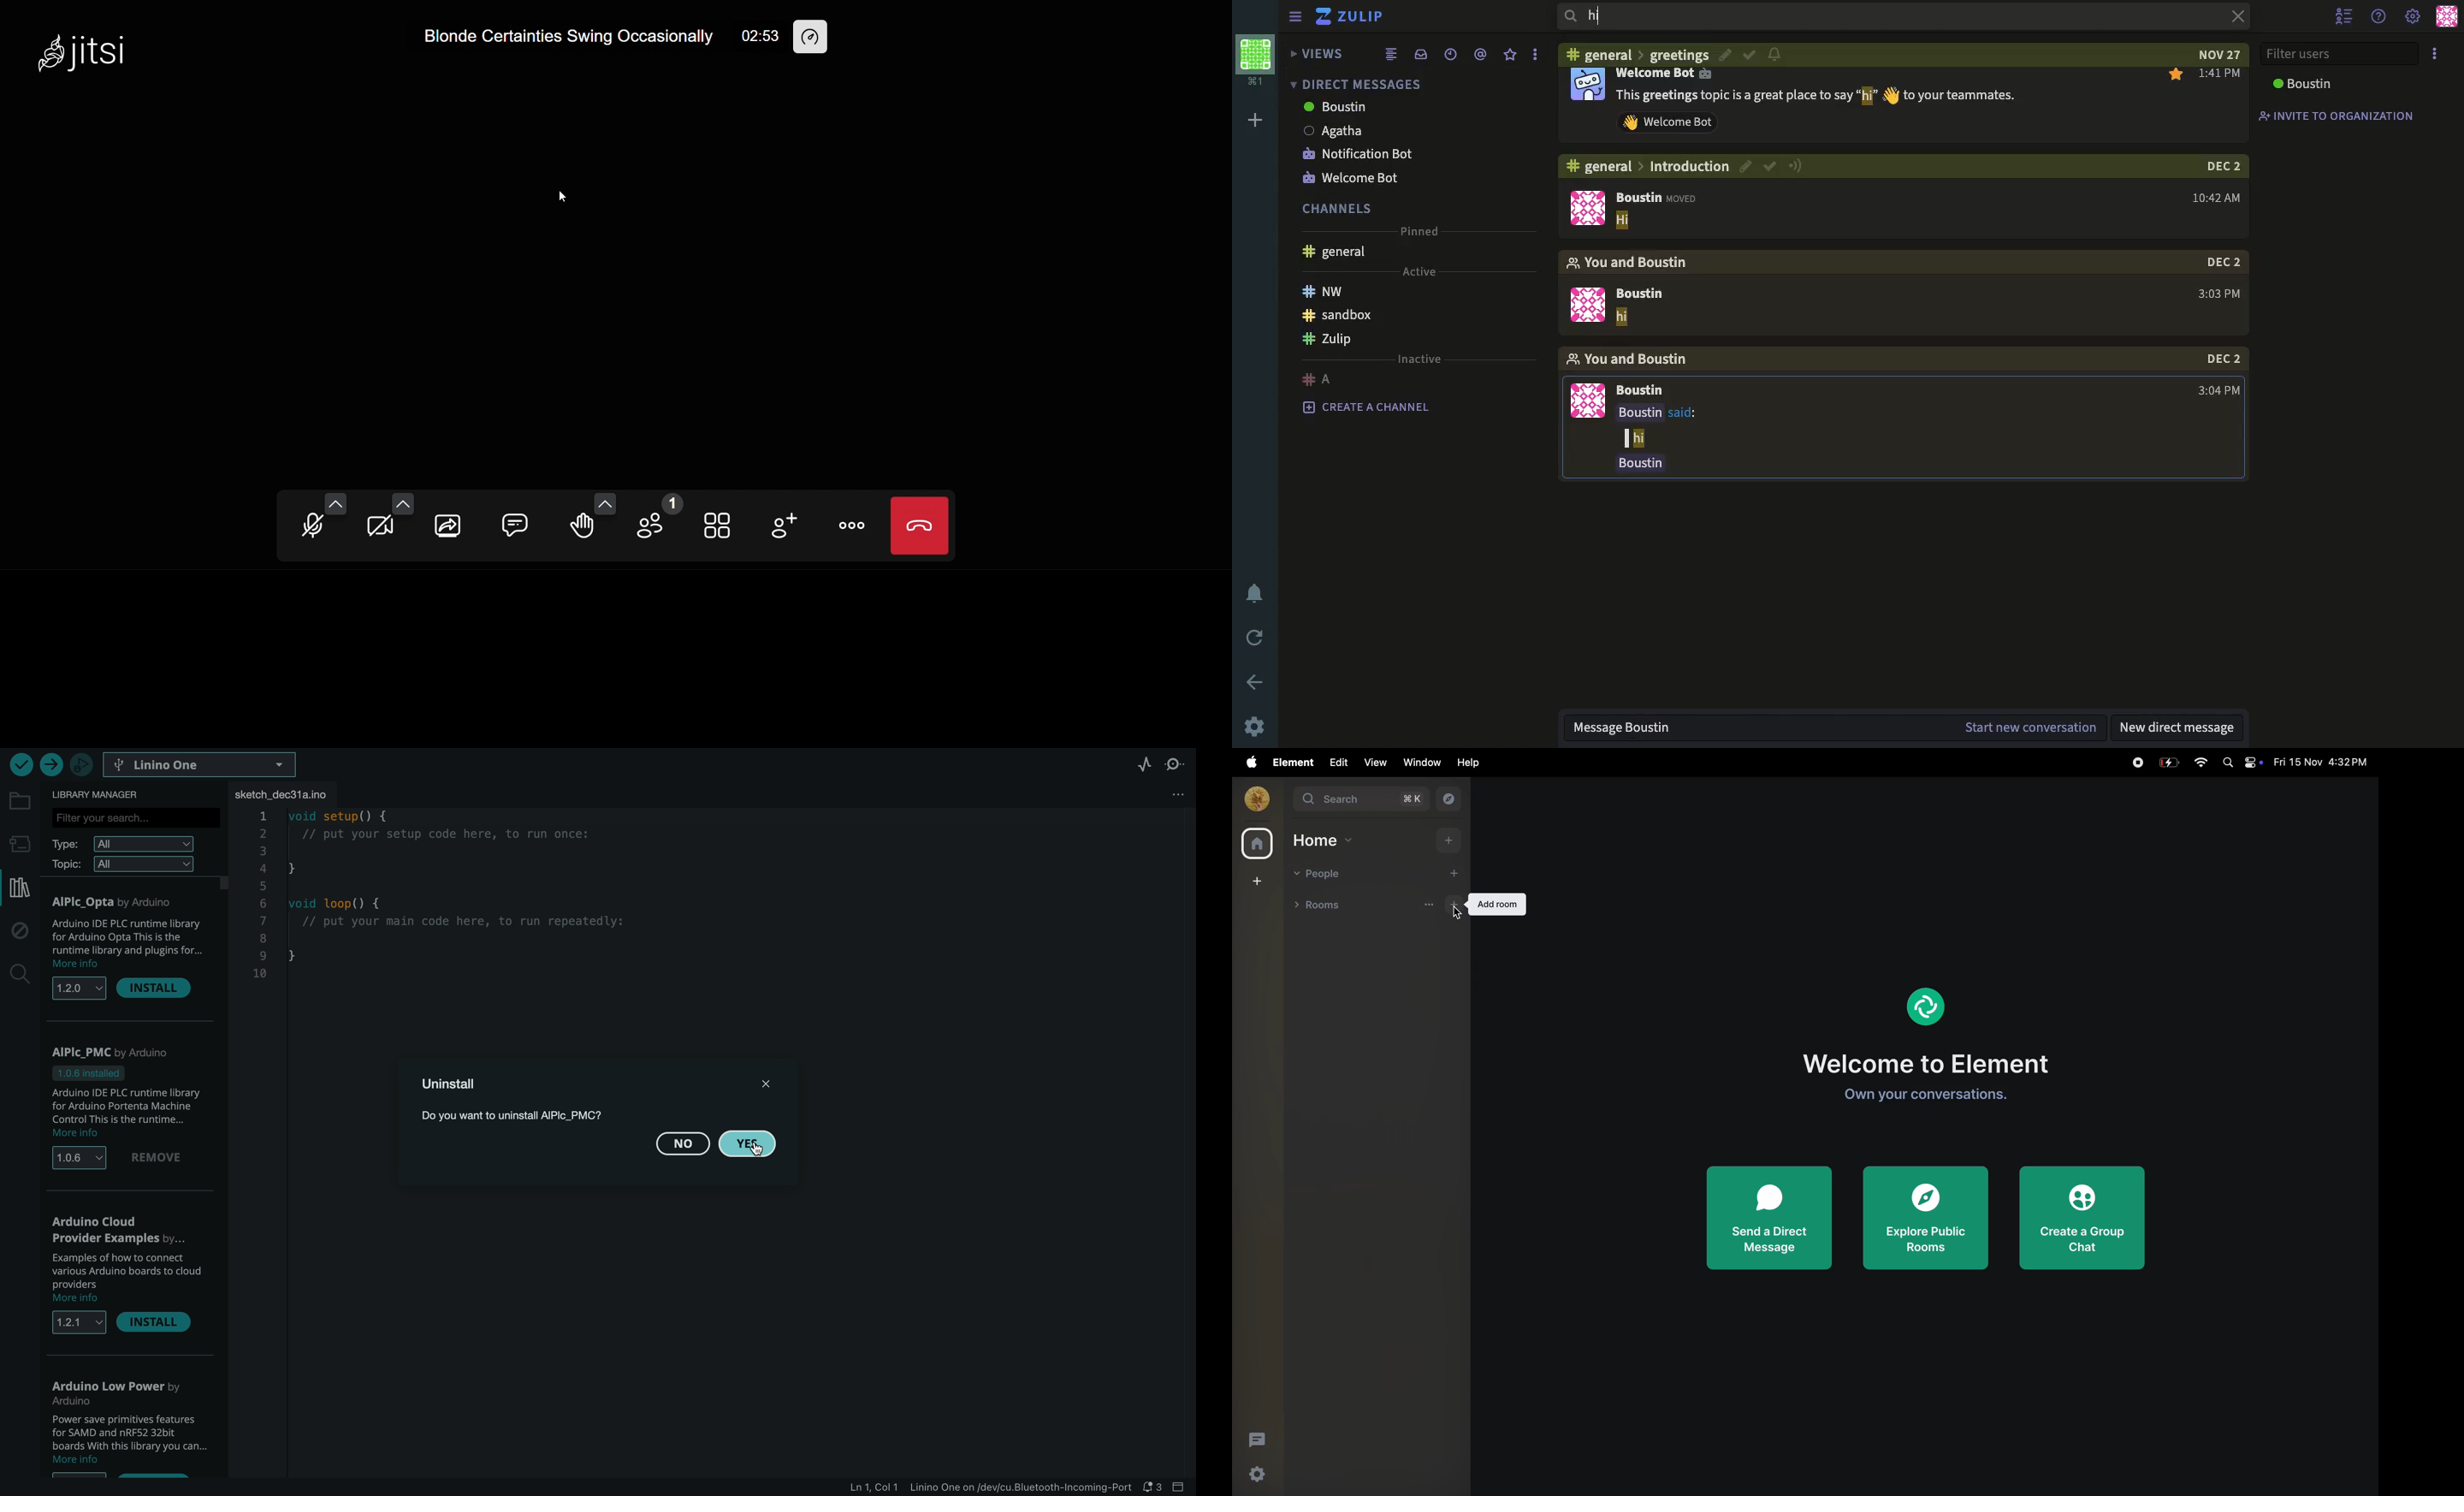 The image size is (2464, 1512). Describe the element at coordinates (1336, 762) in the screenshot. I see `edit` at that location.